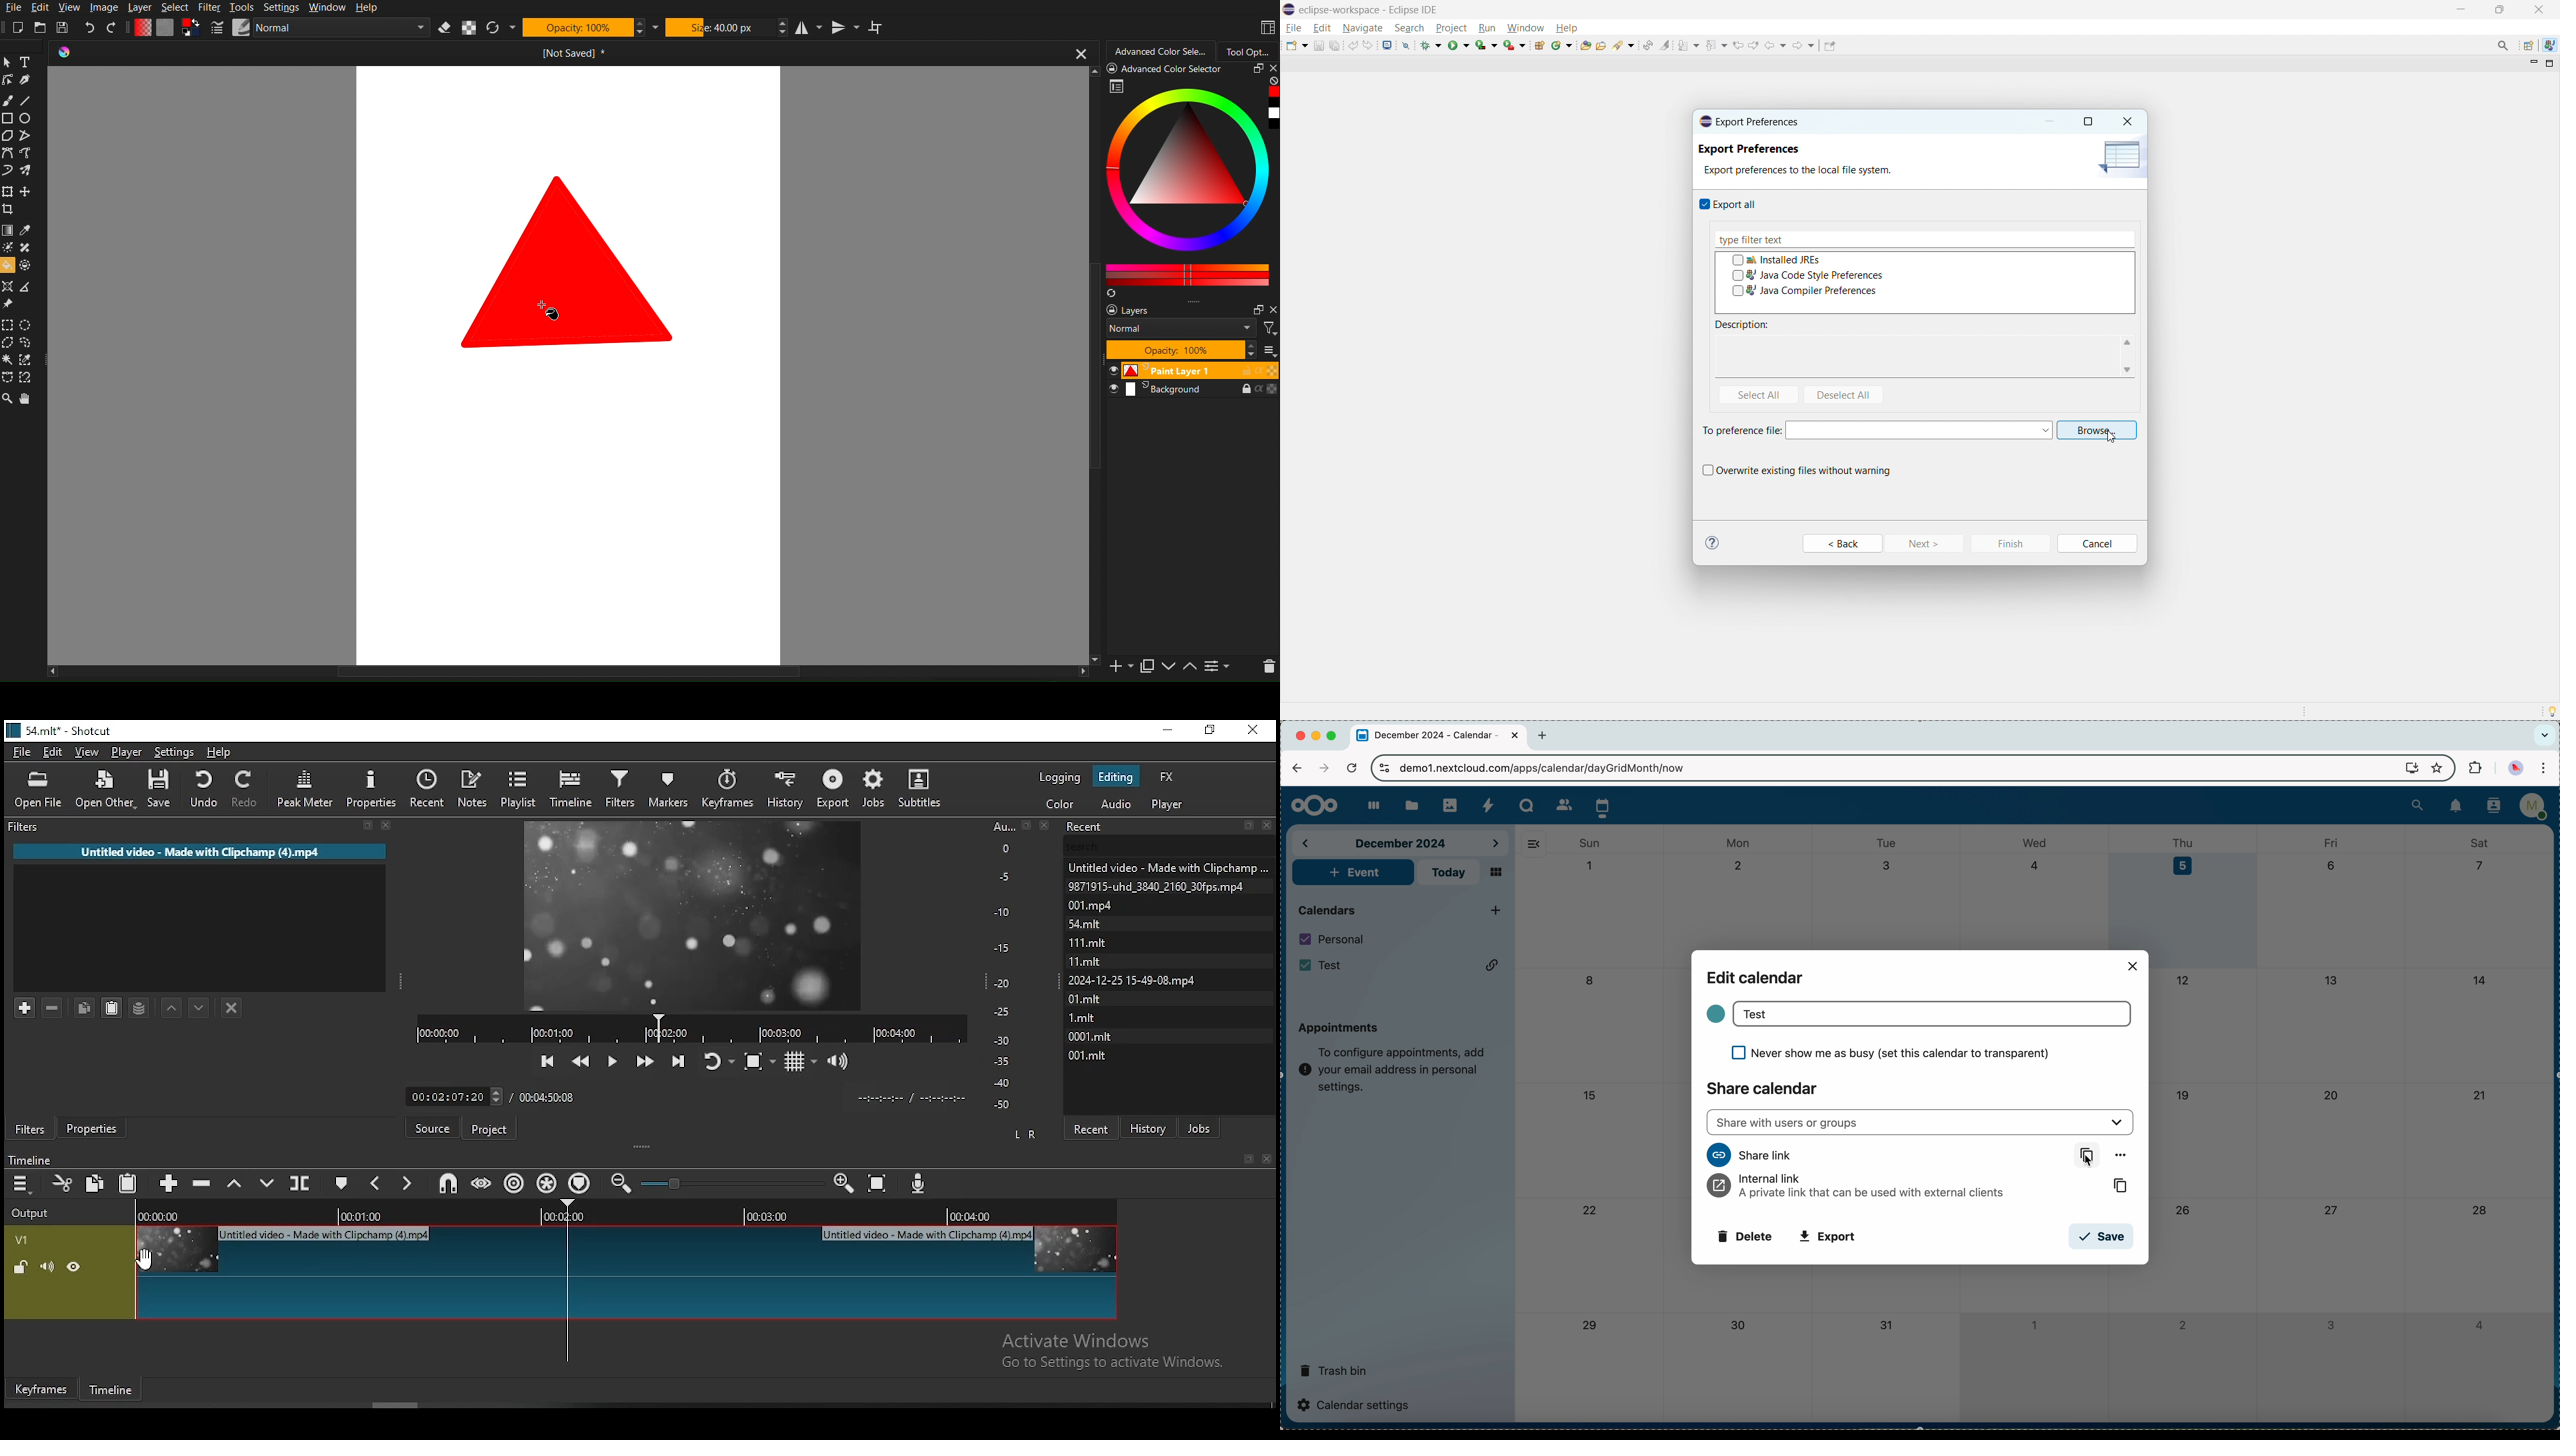  What do you see at coordinates (94, 1128) in the screenshot?
I see `properties` at bounding box center [94, 1128].